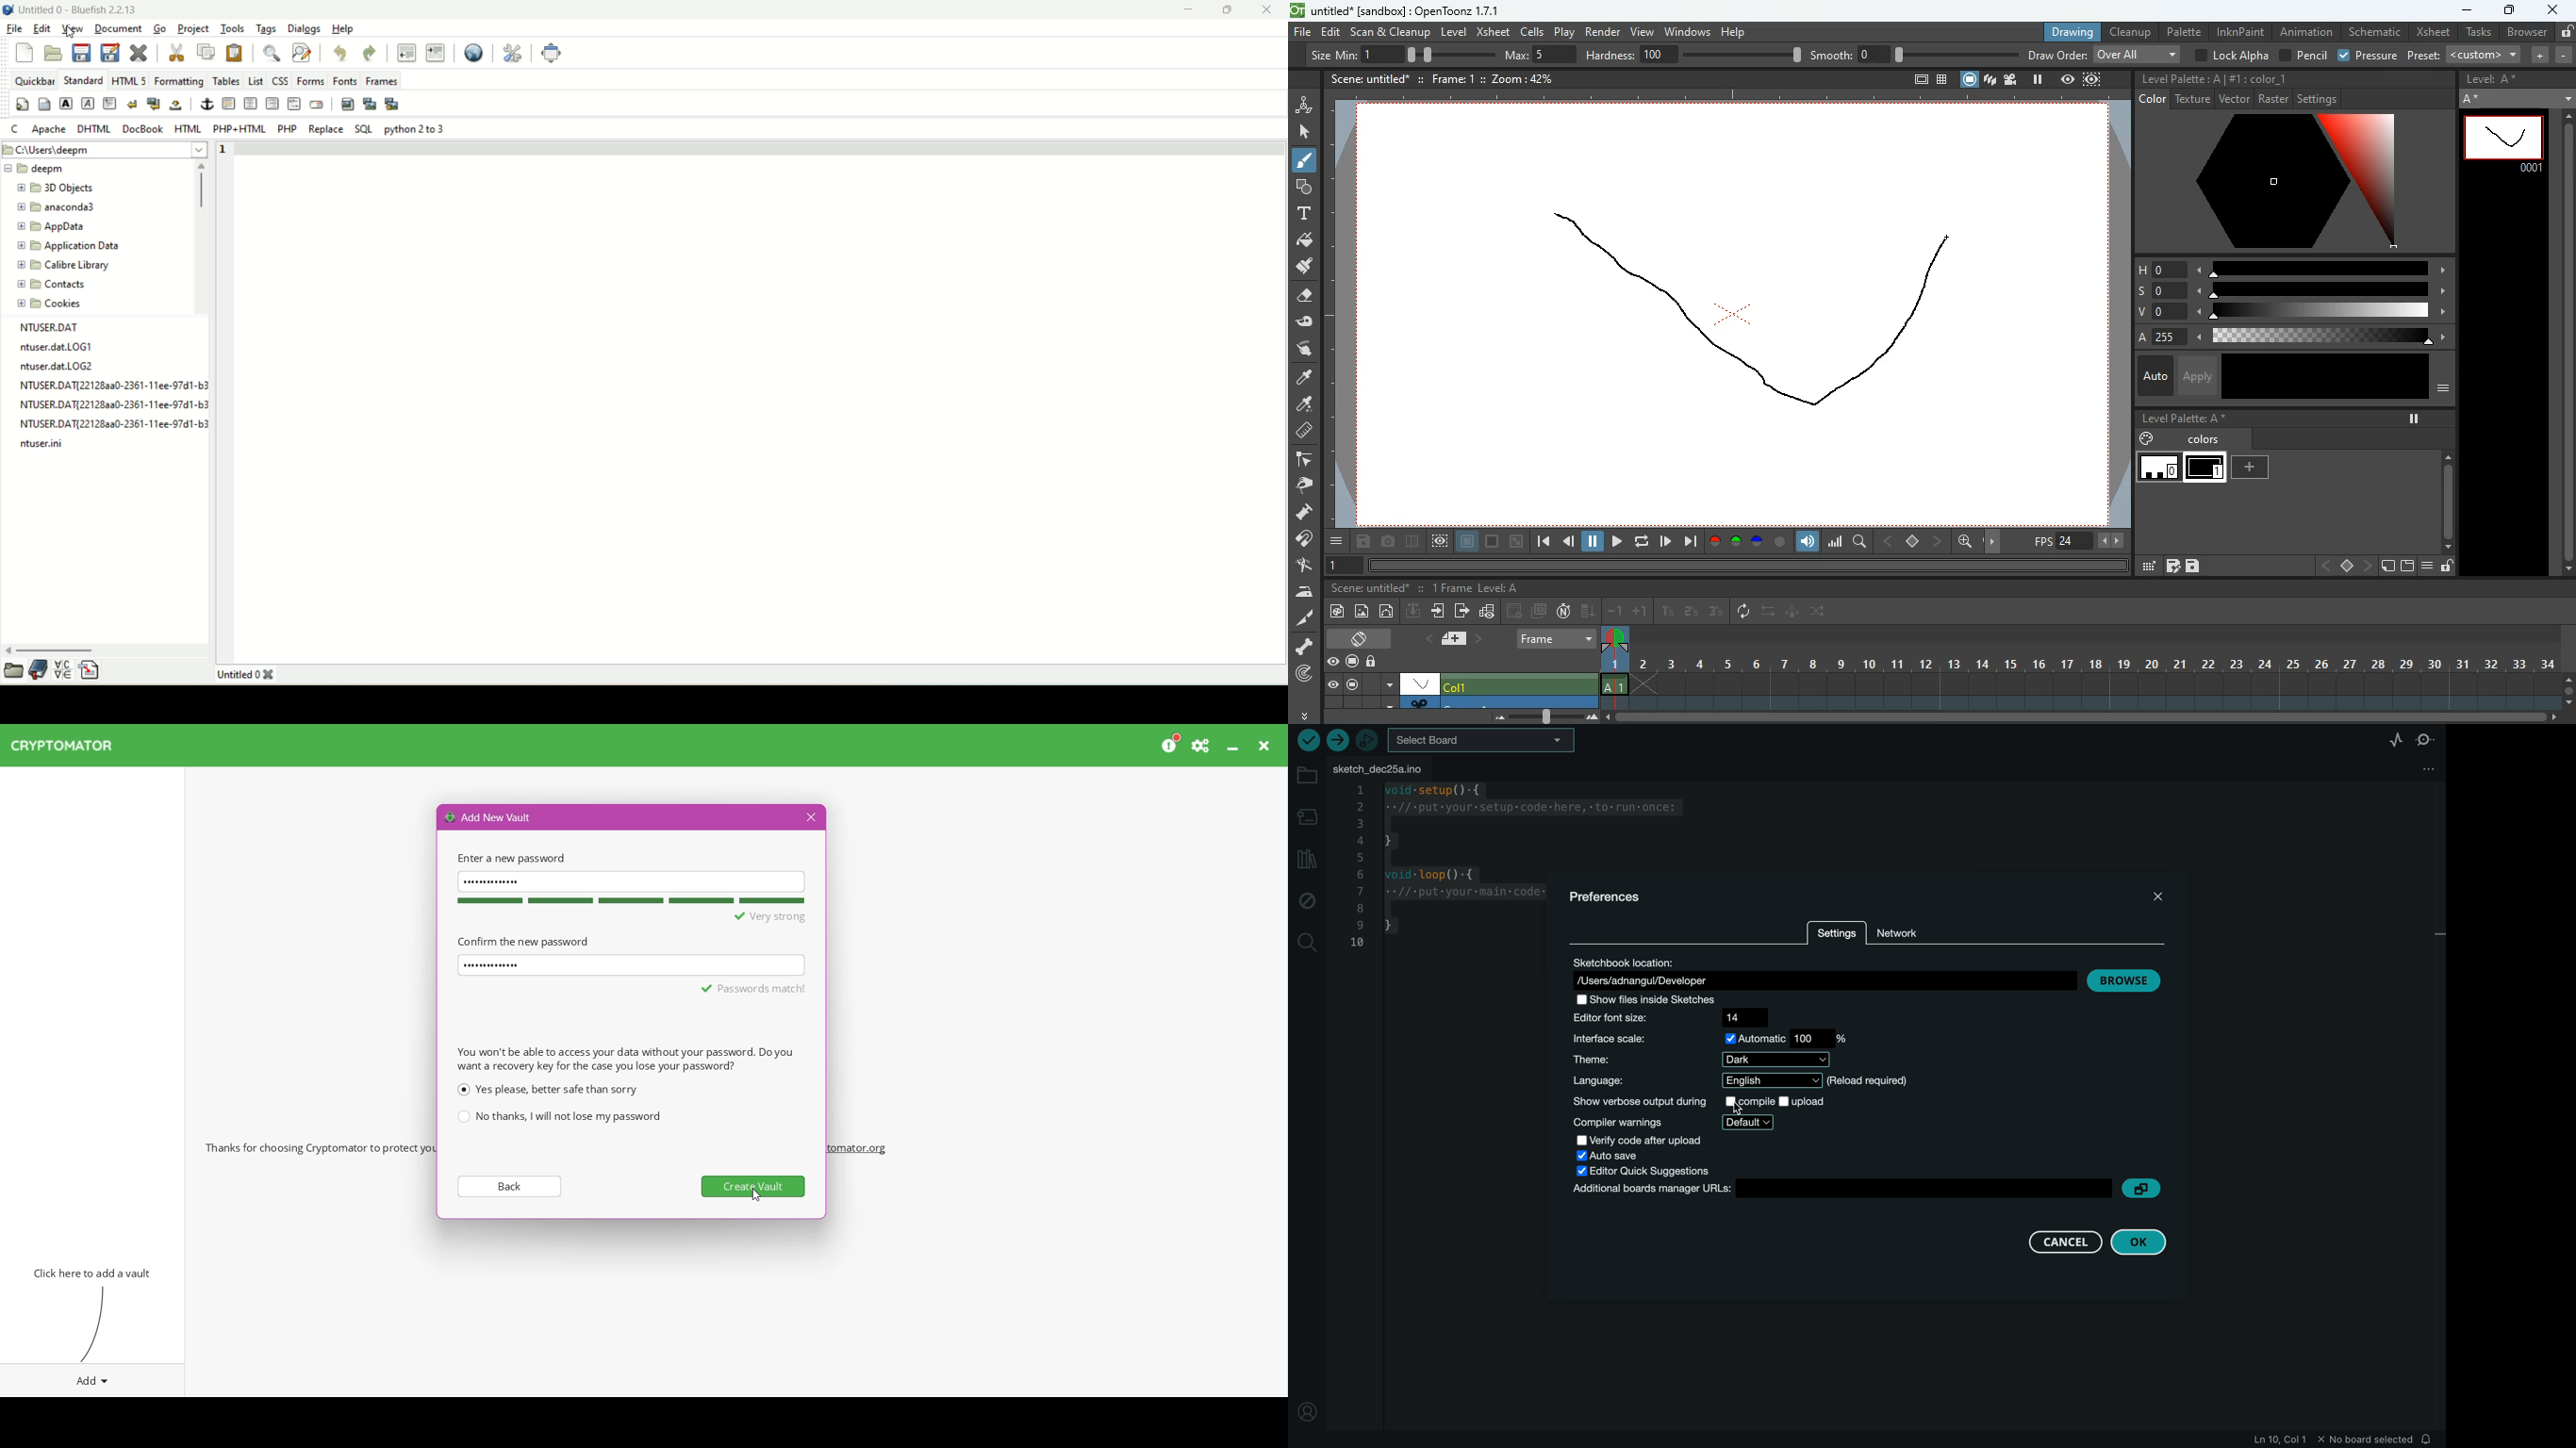 This screenshot has height=1456, width=2576. I want to click on undo, so click(341, 52).